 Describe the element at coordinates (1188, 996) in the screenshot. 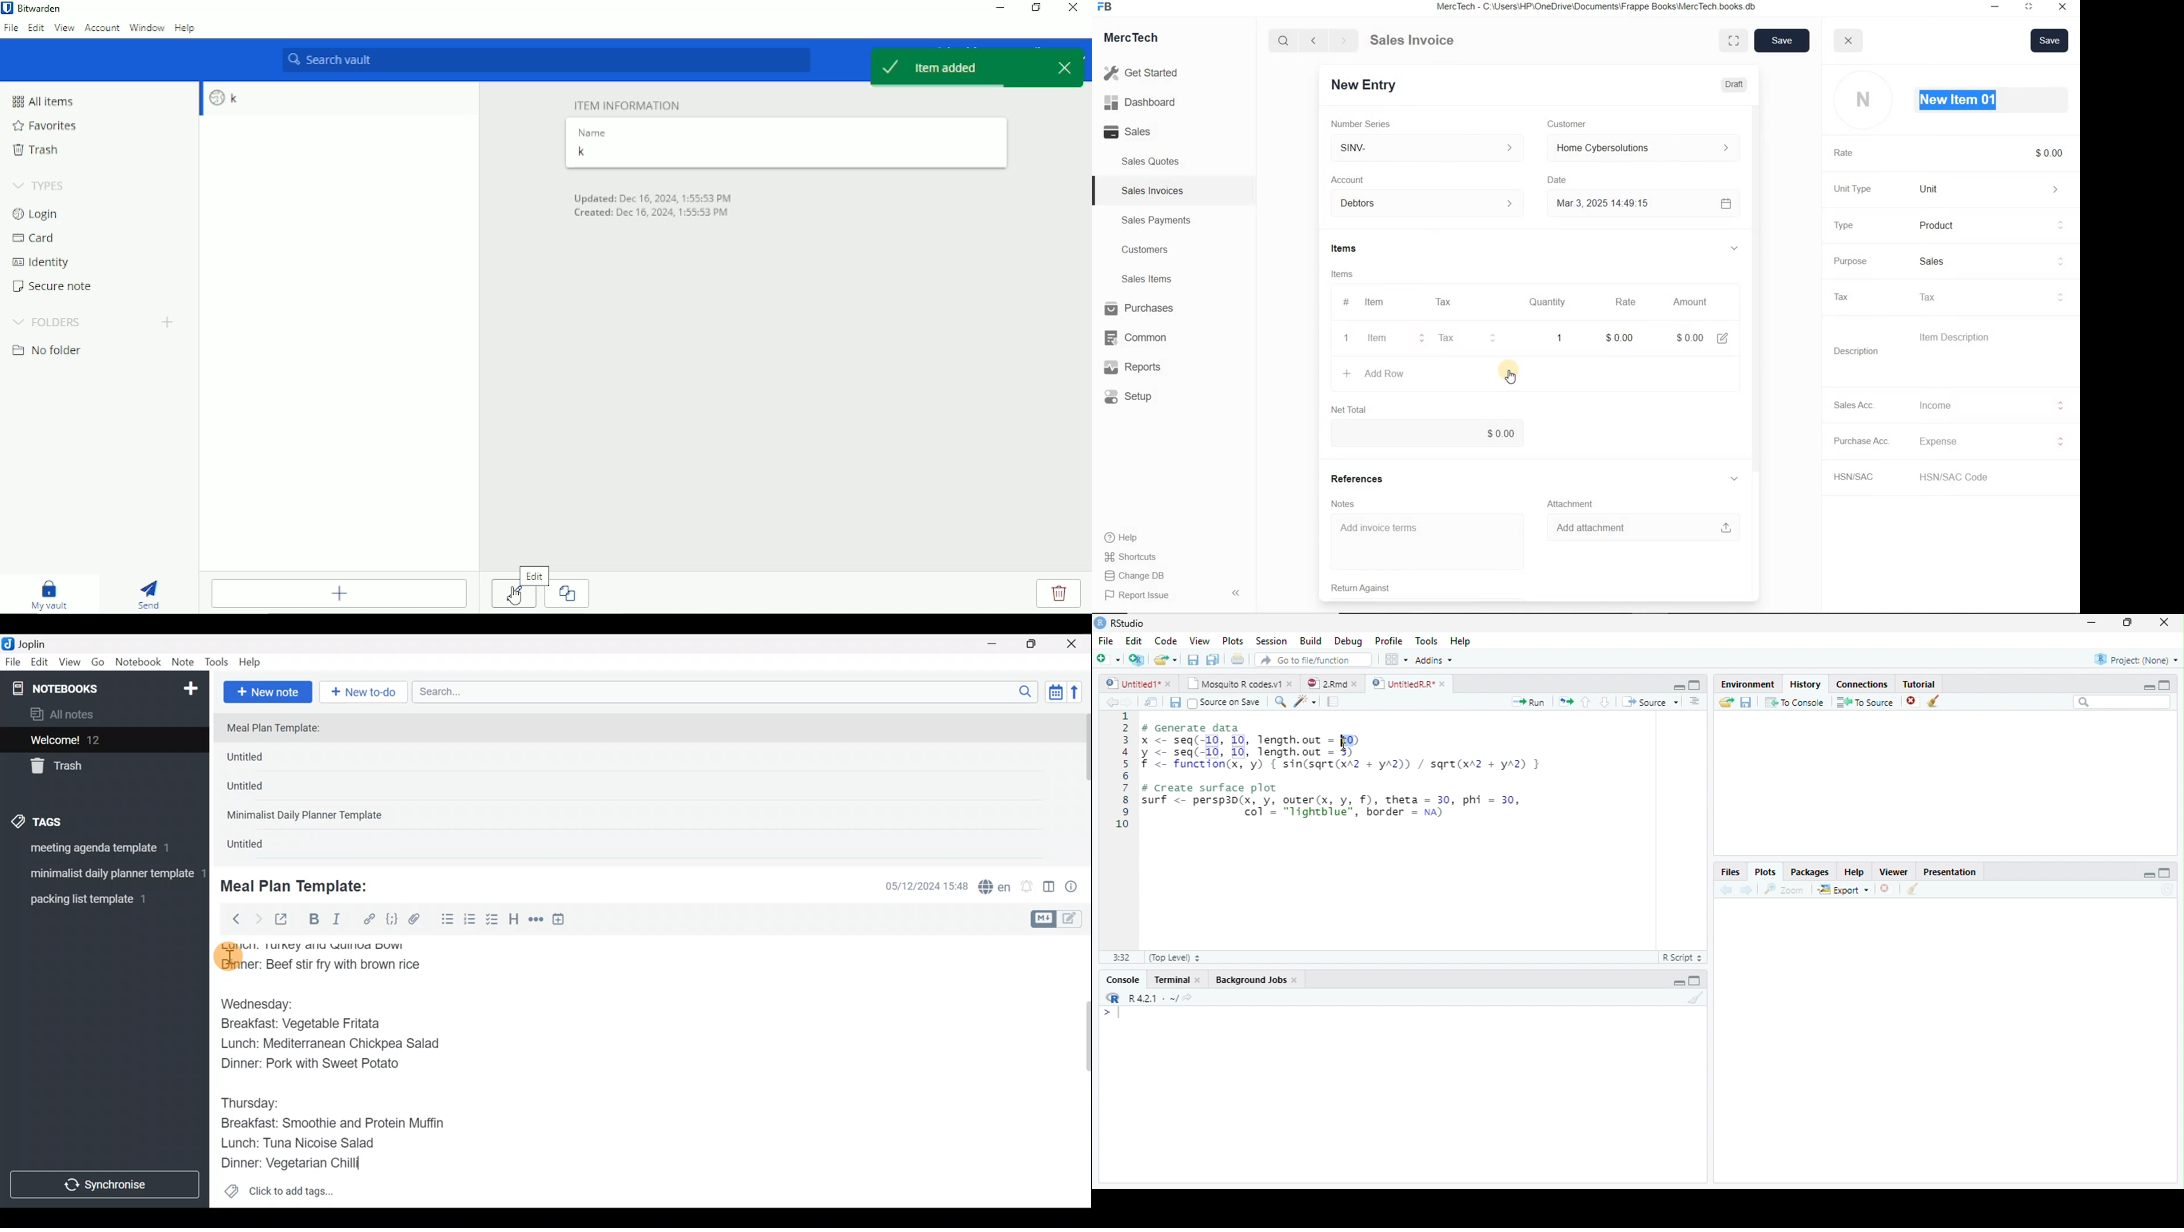

I see `View the current working directory` at that location.